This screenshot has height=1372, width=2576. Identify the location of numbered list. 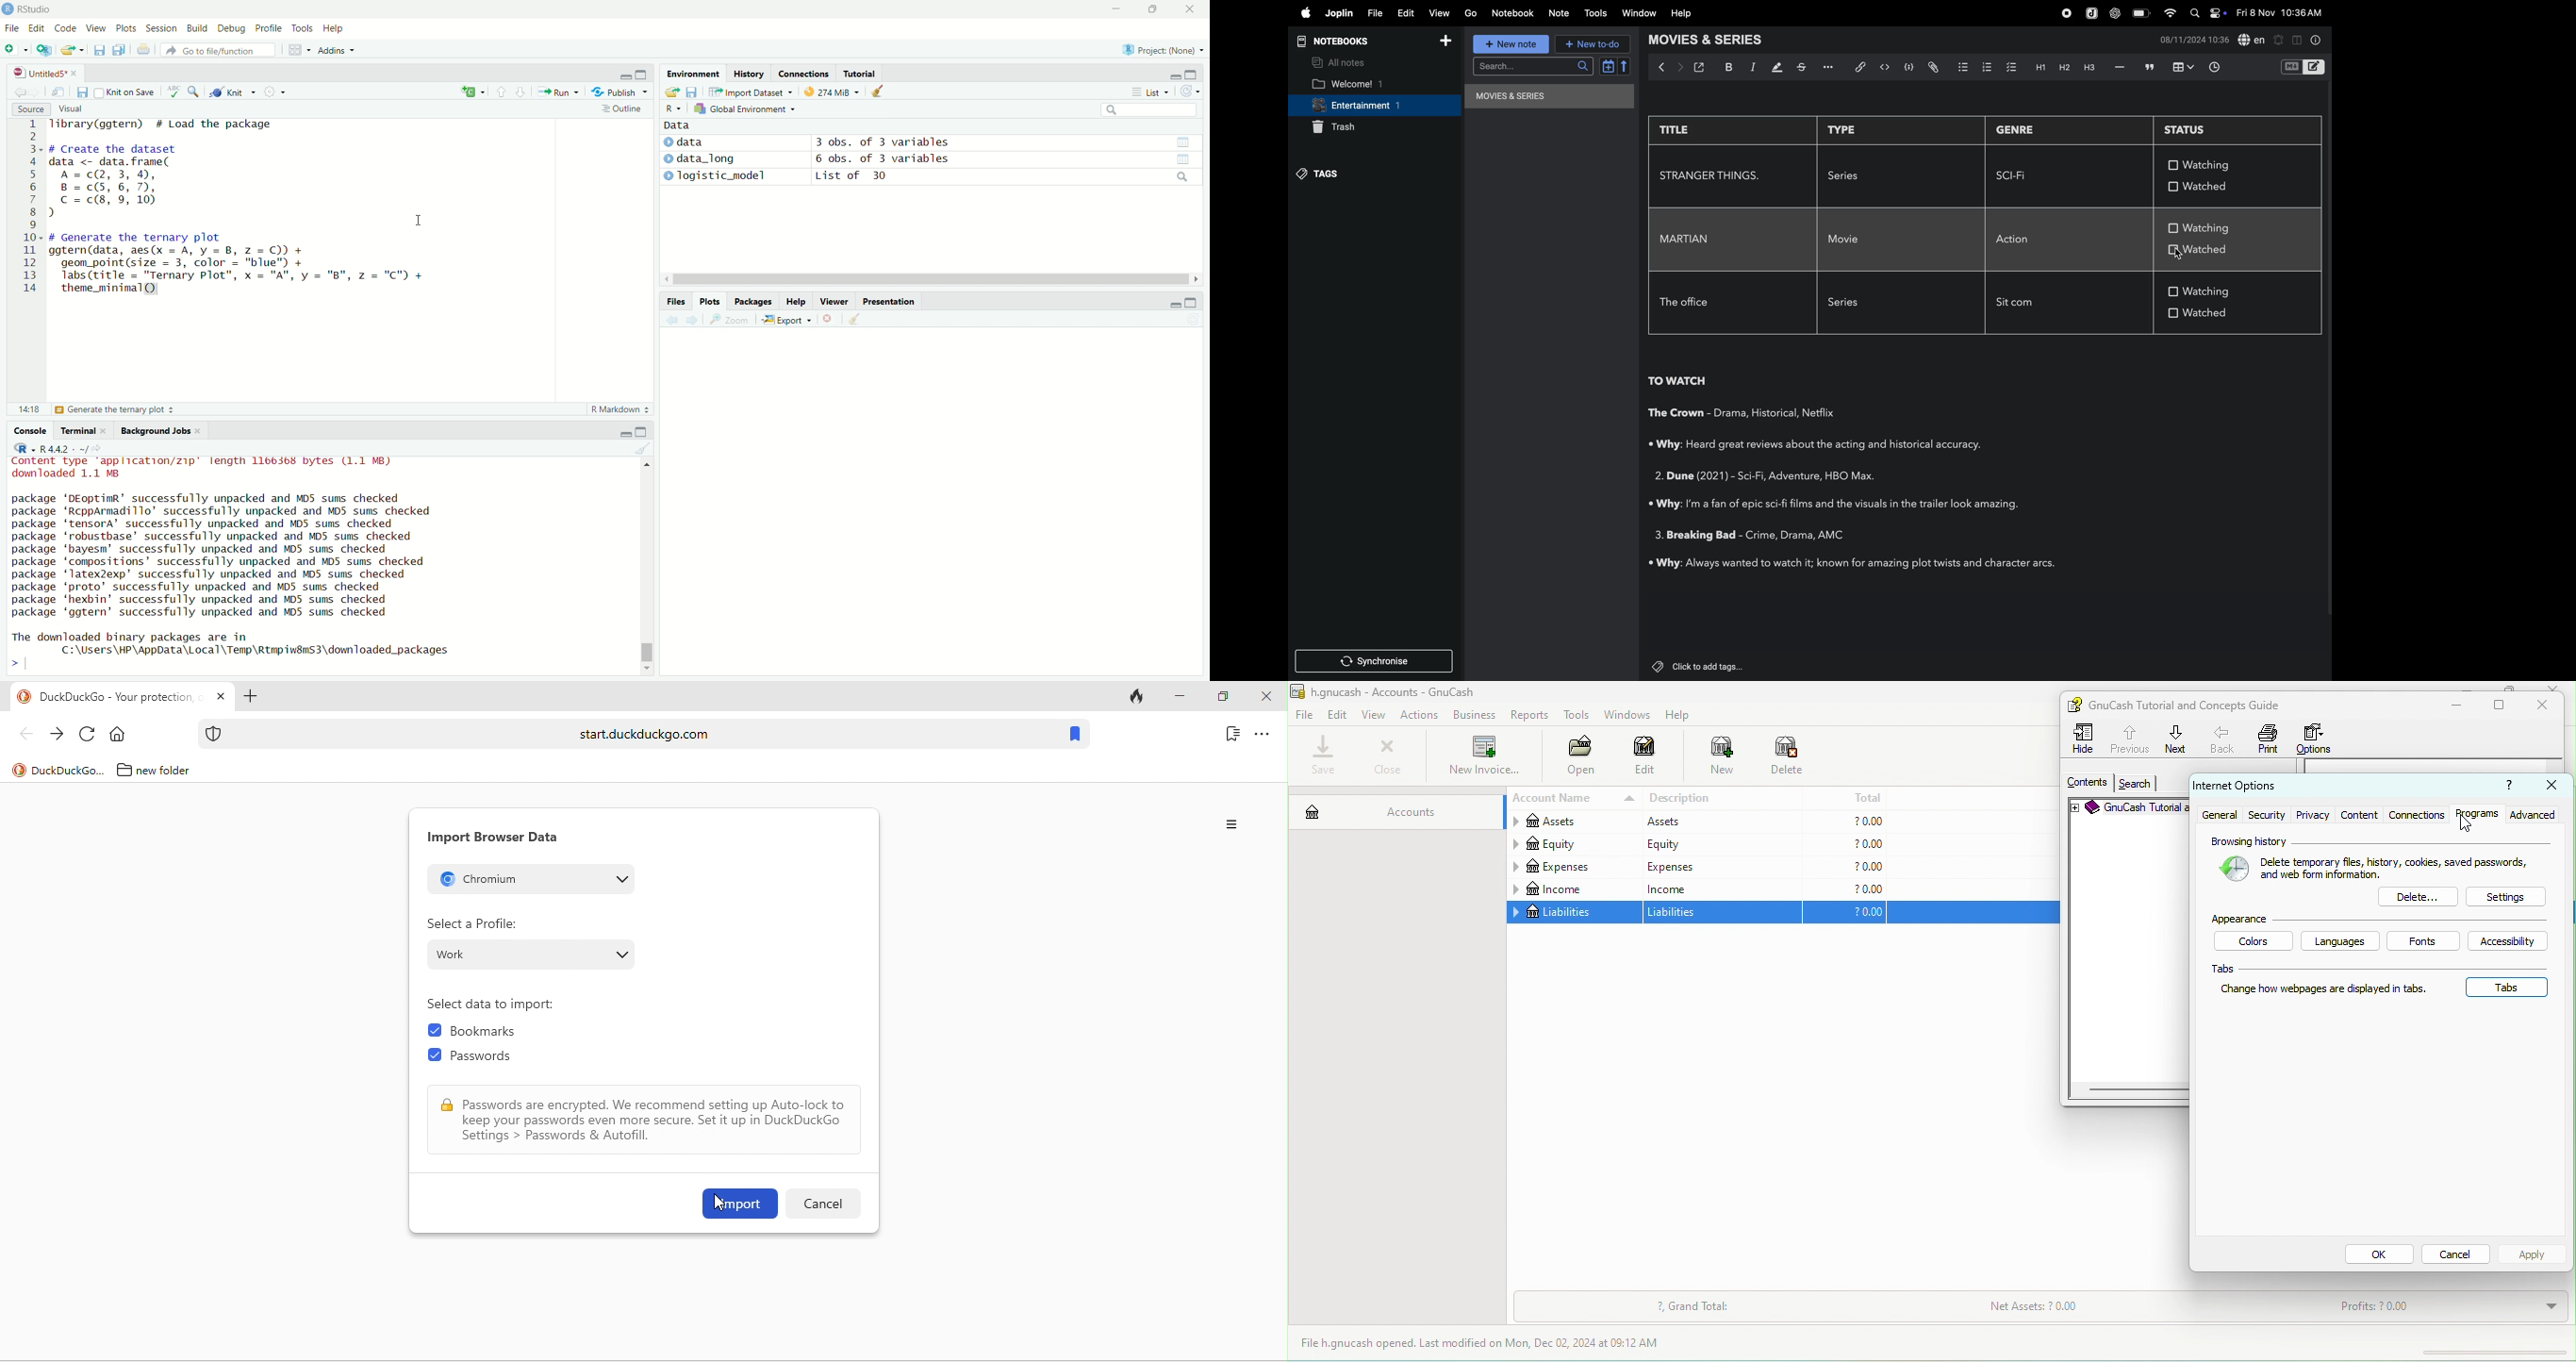
(1984, 68).